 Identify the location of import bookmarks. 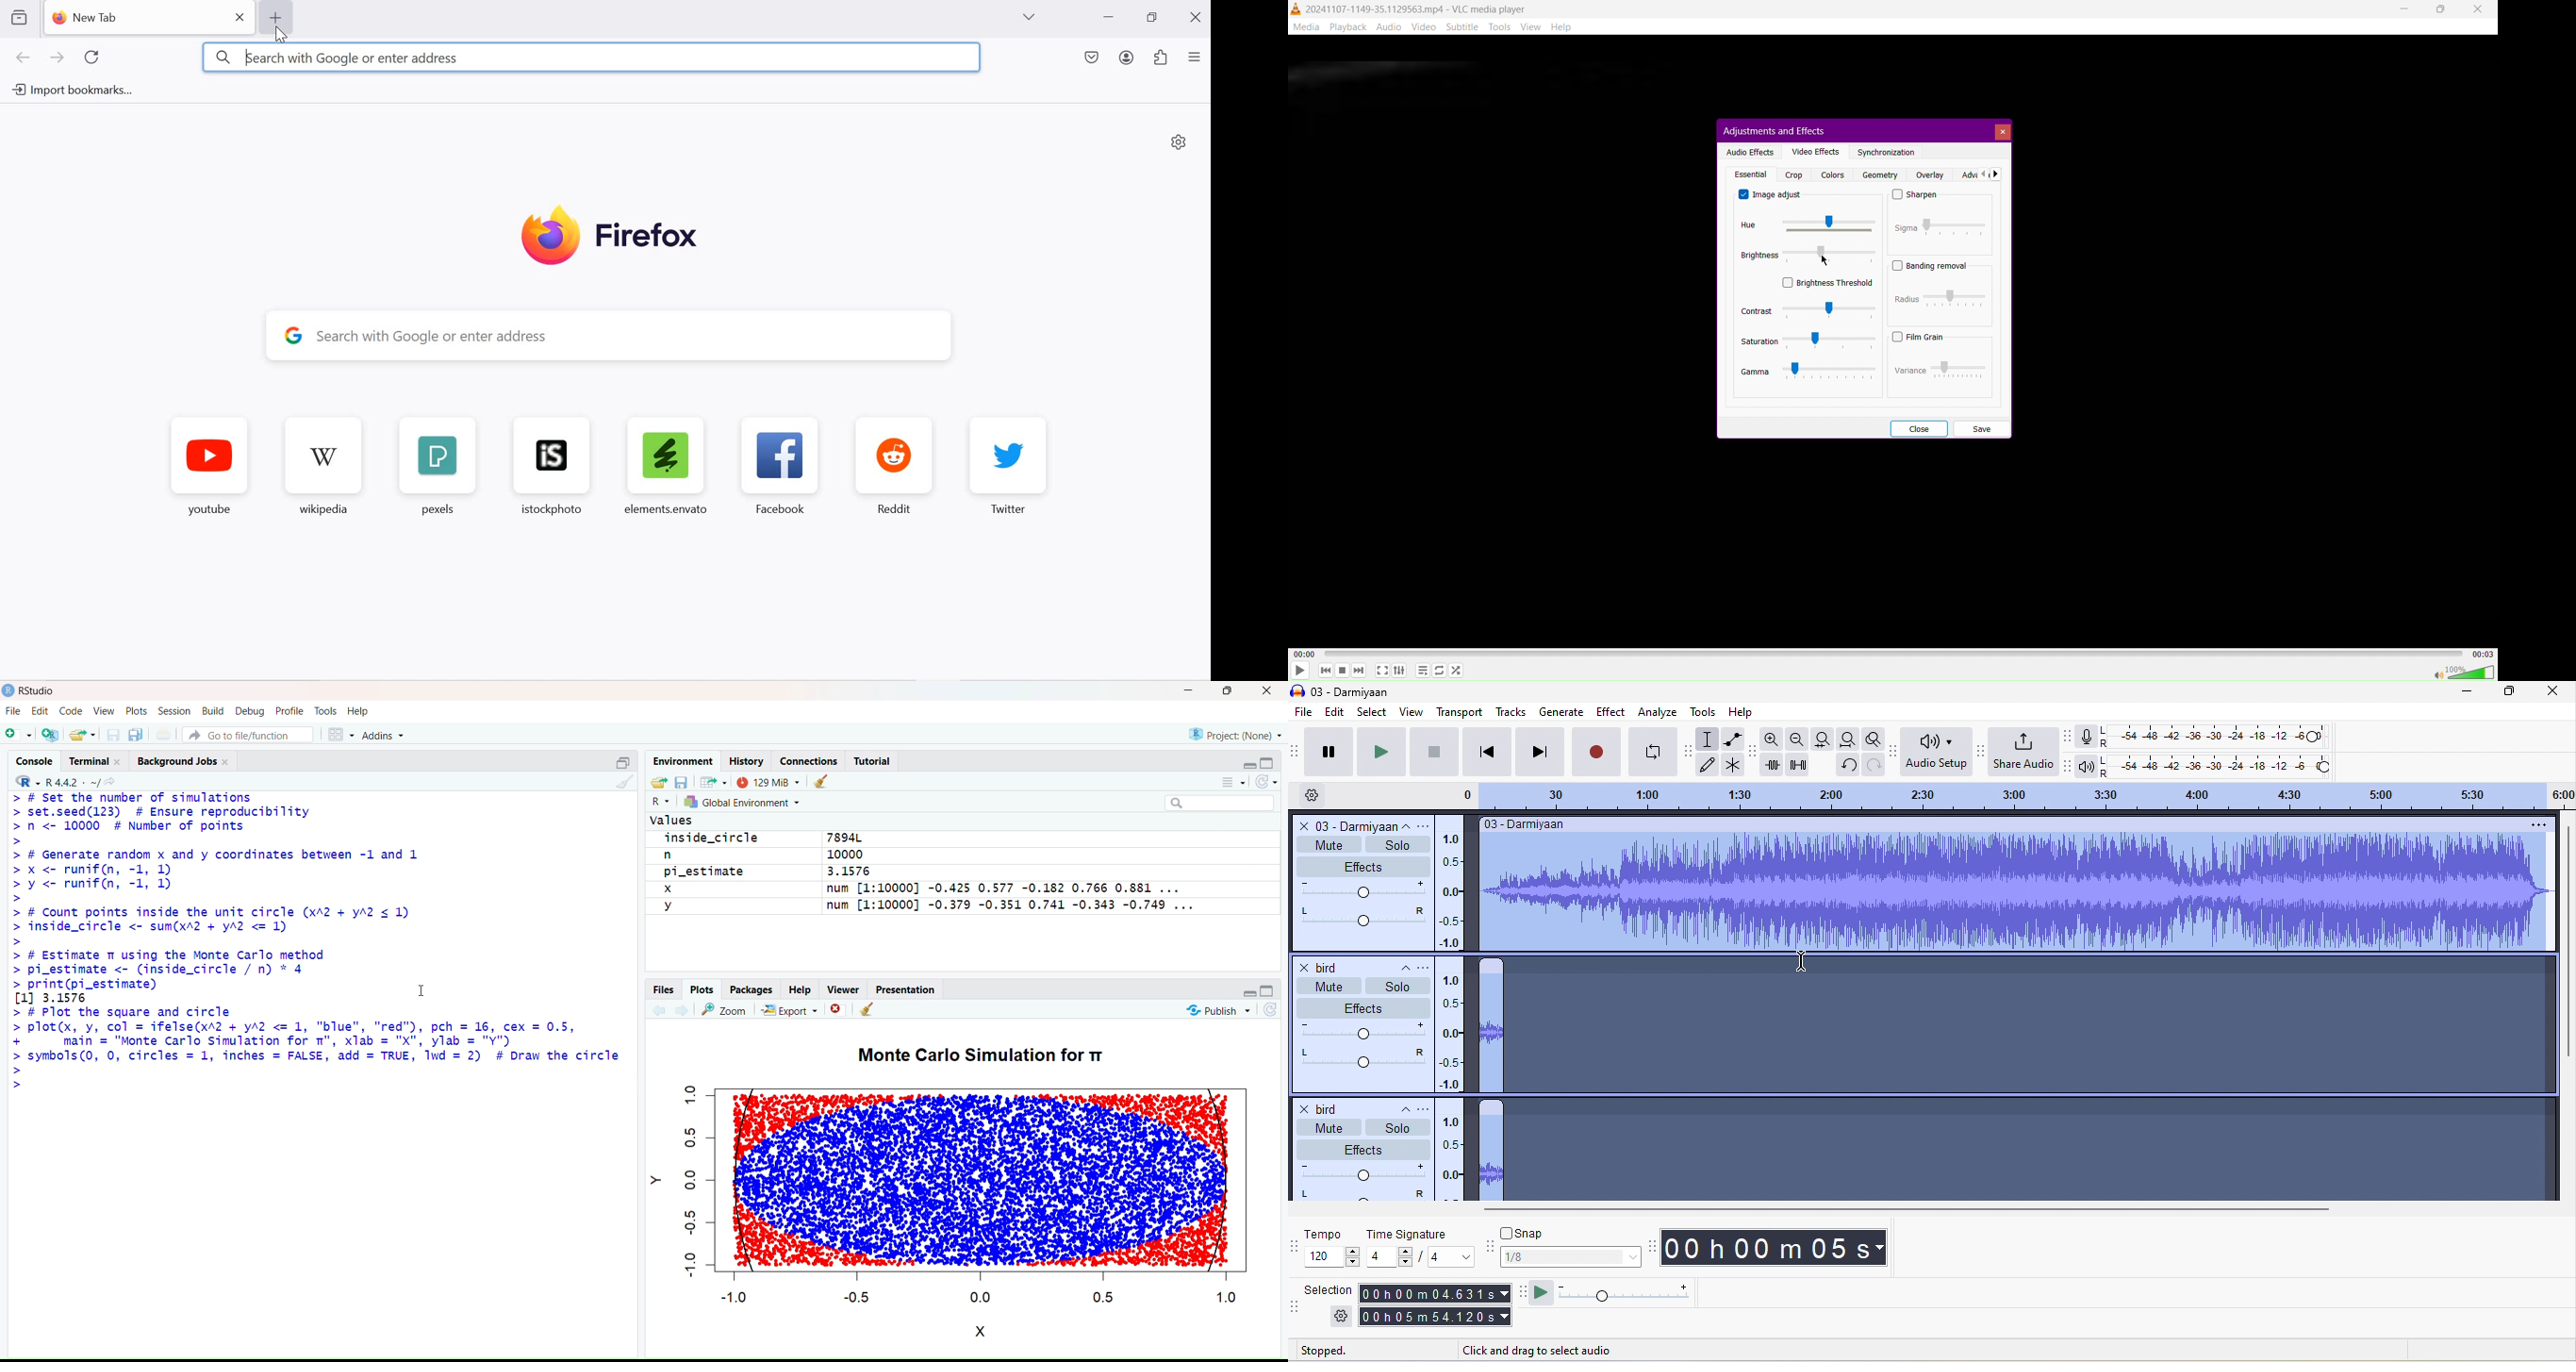
(71, 88).